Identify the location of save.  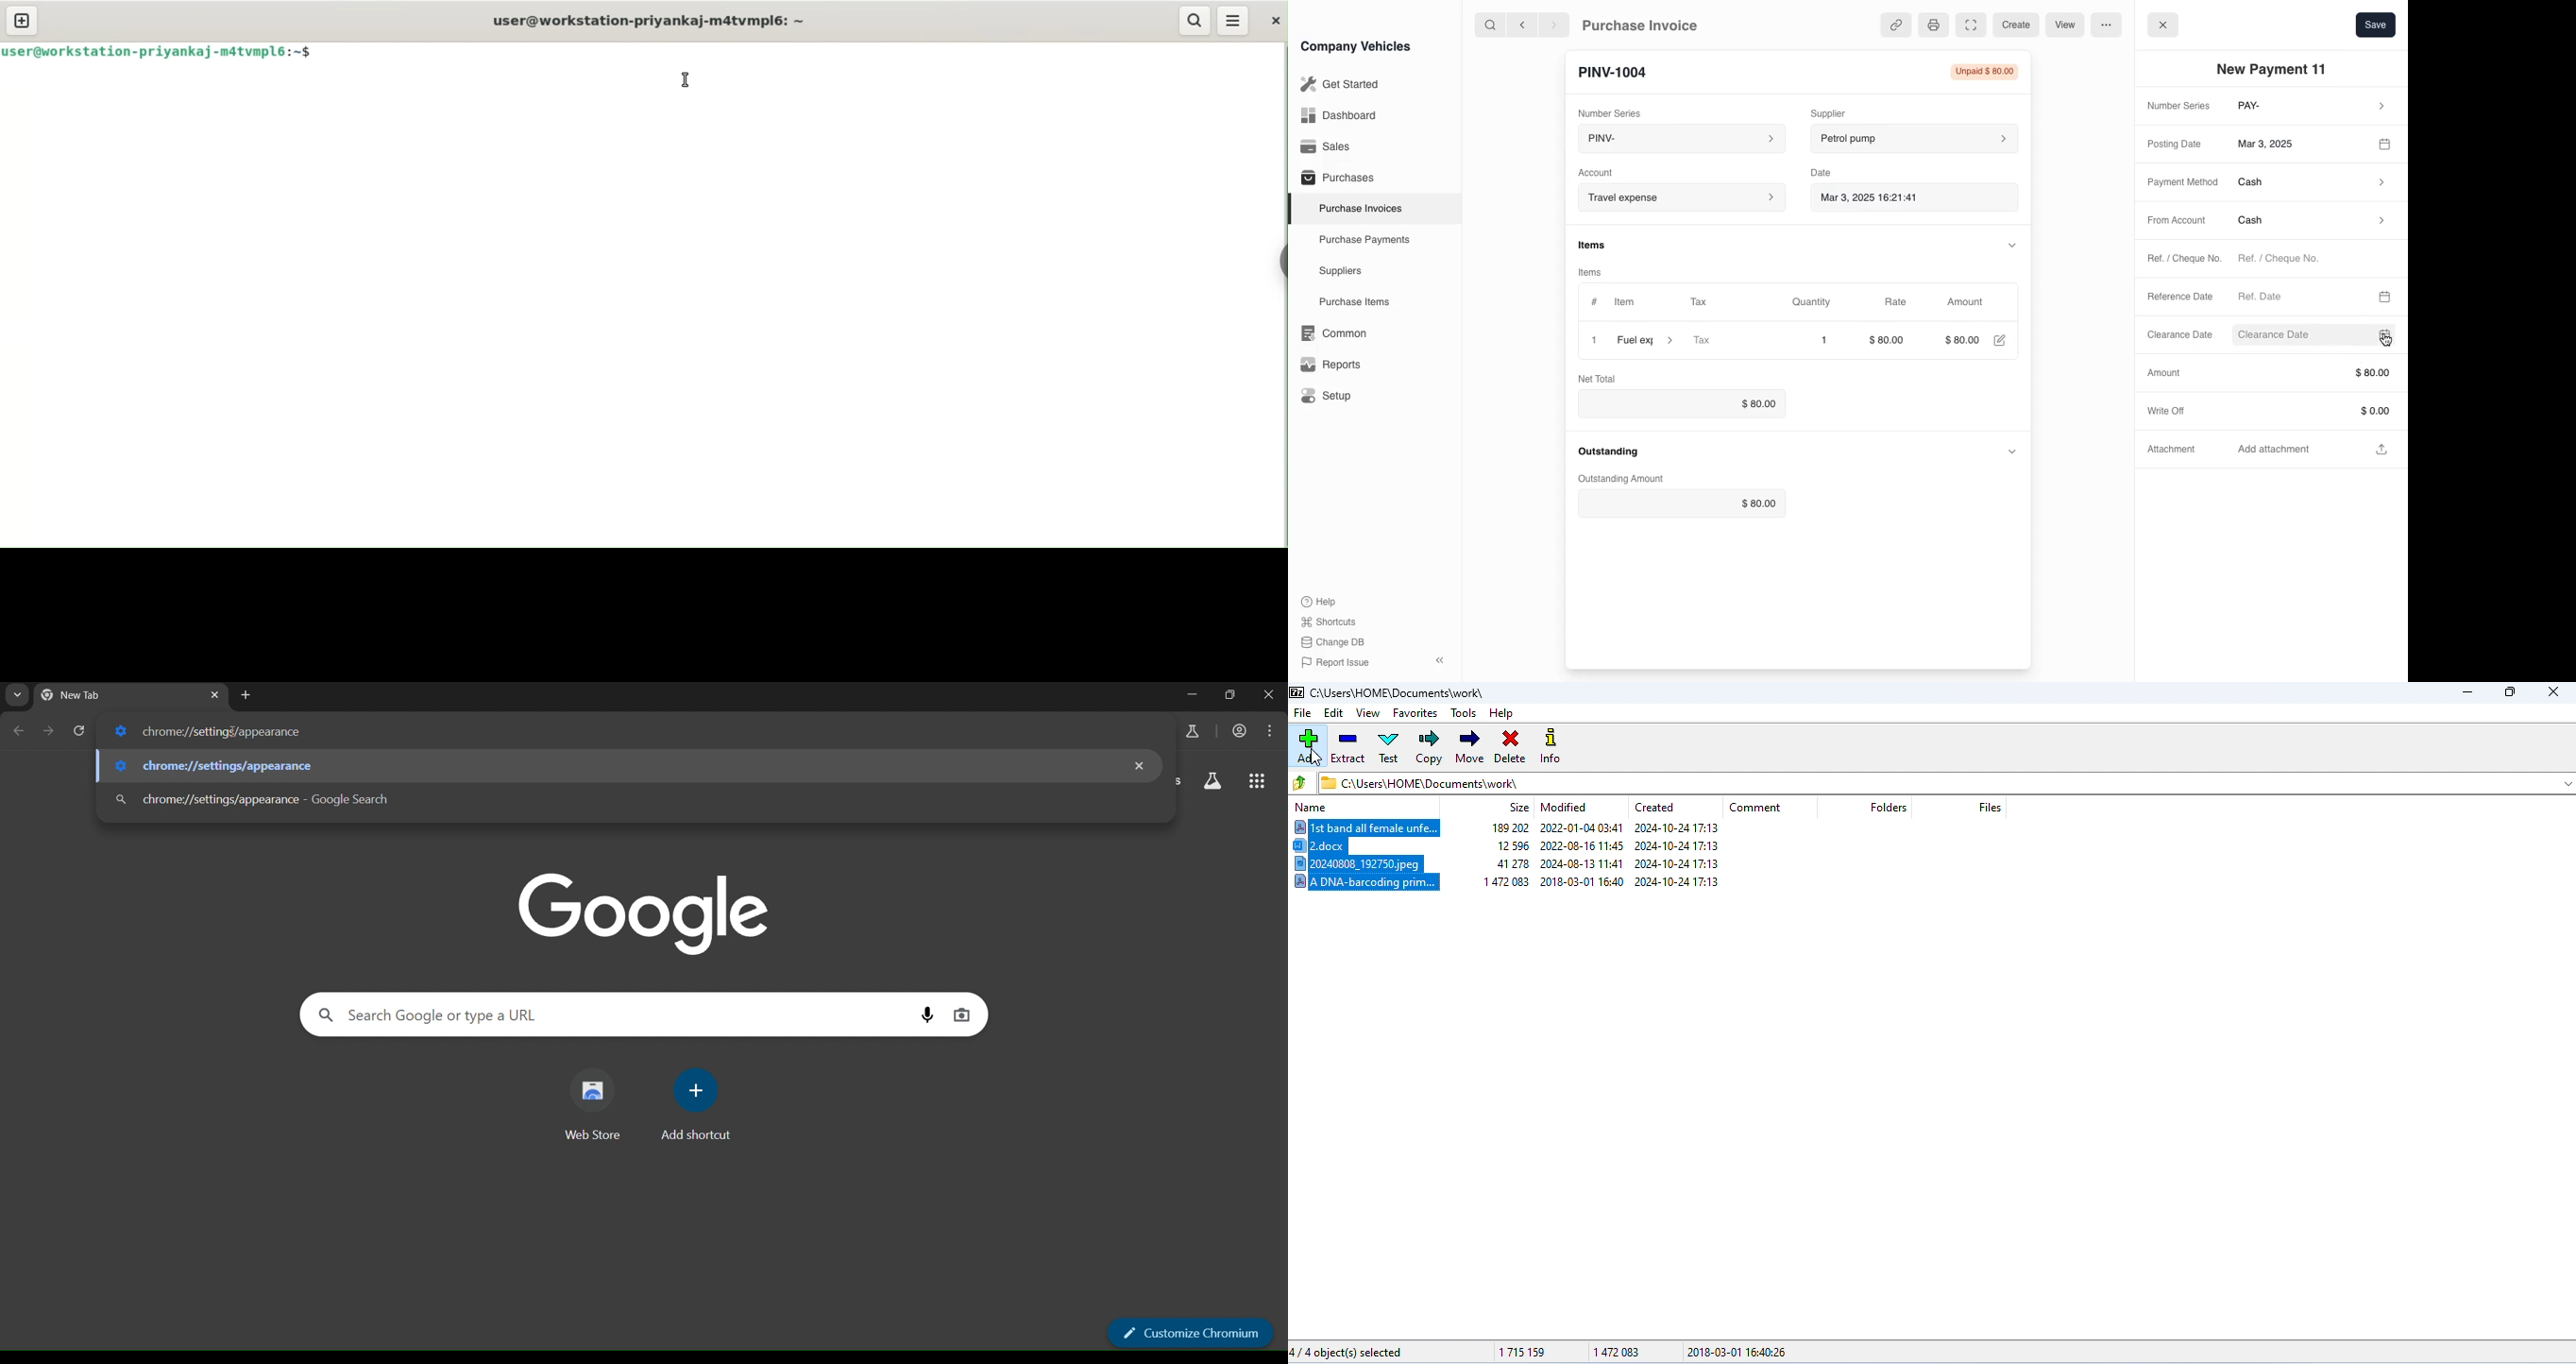
(2376, 24).